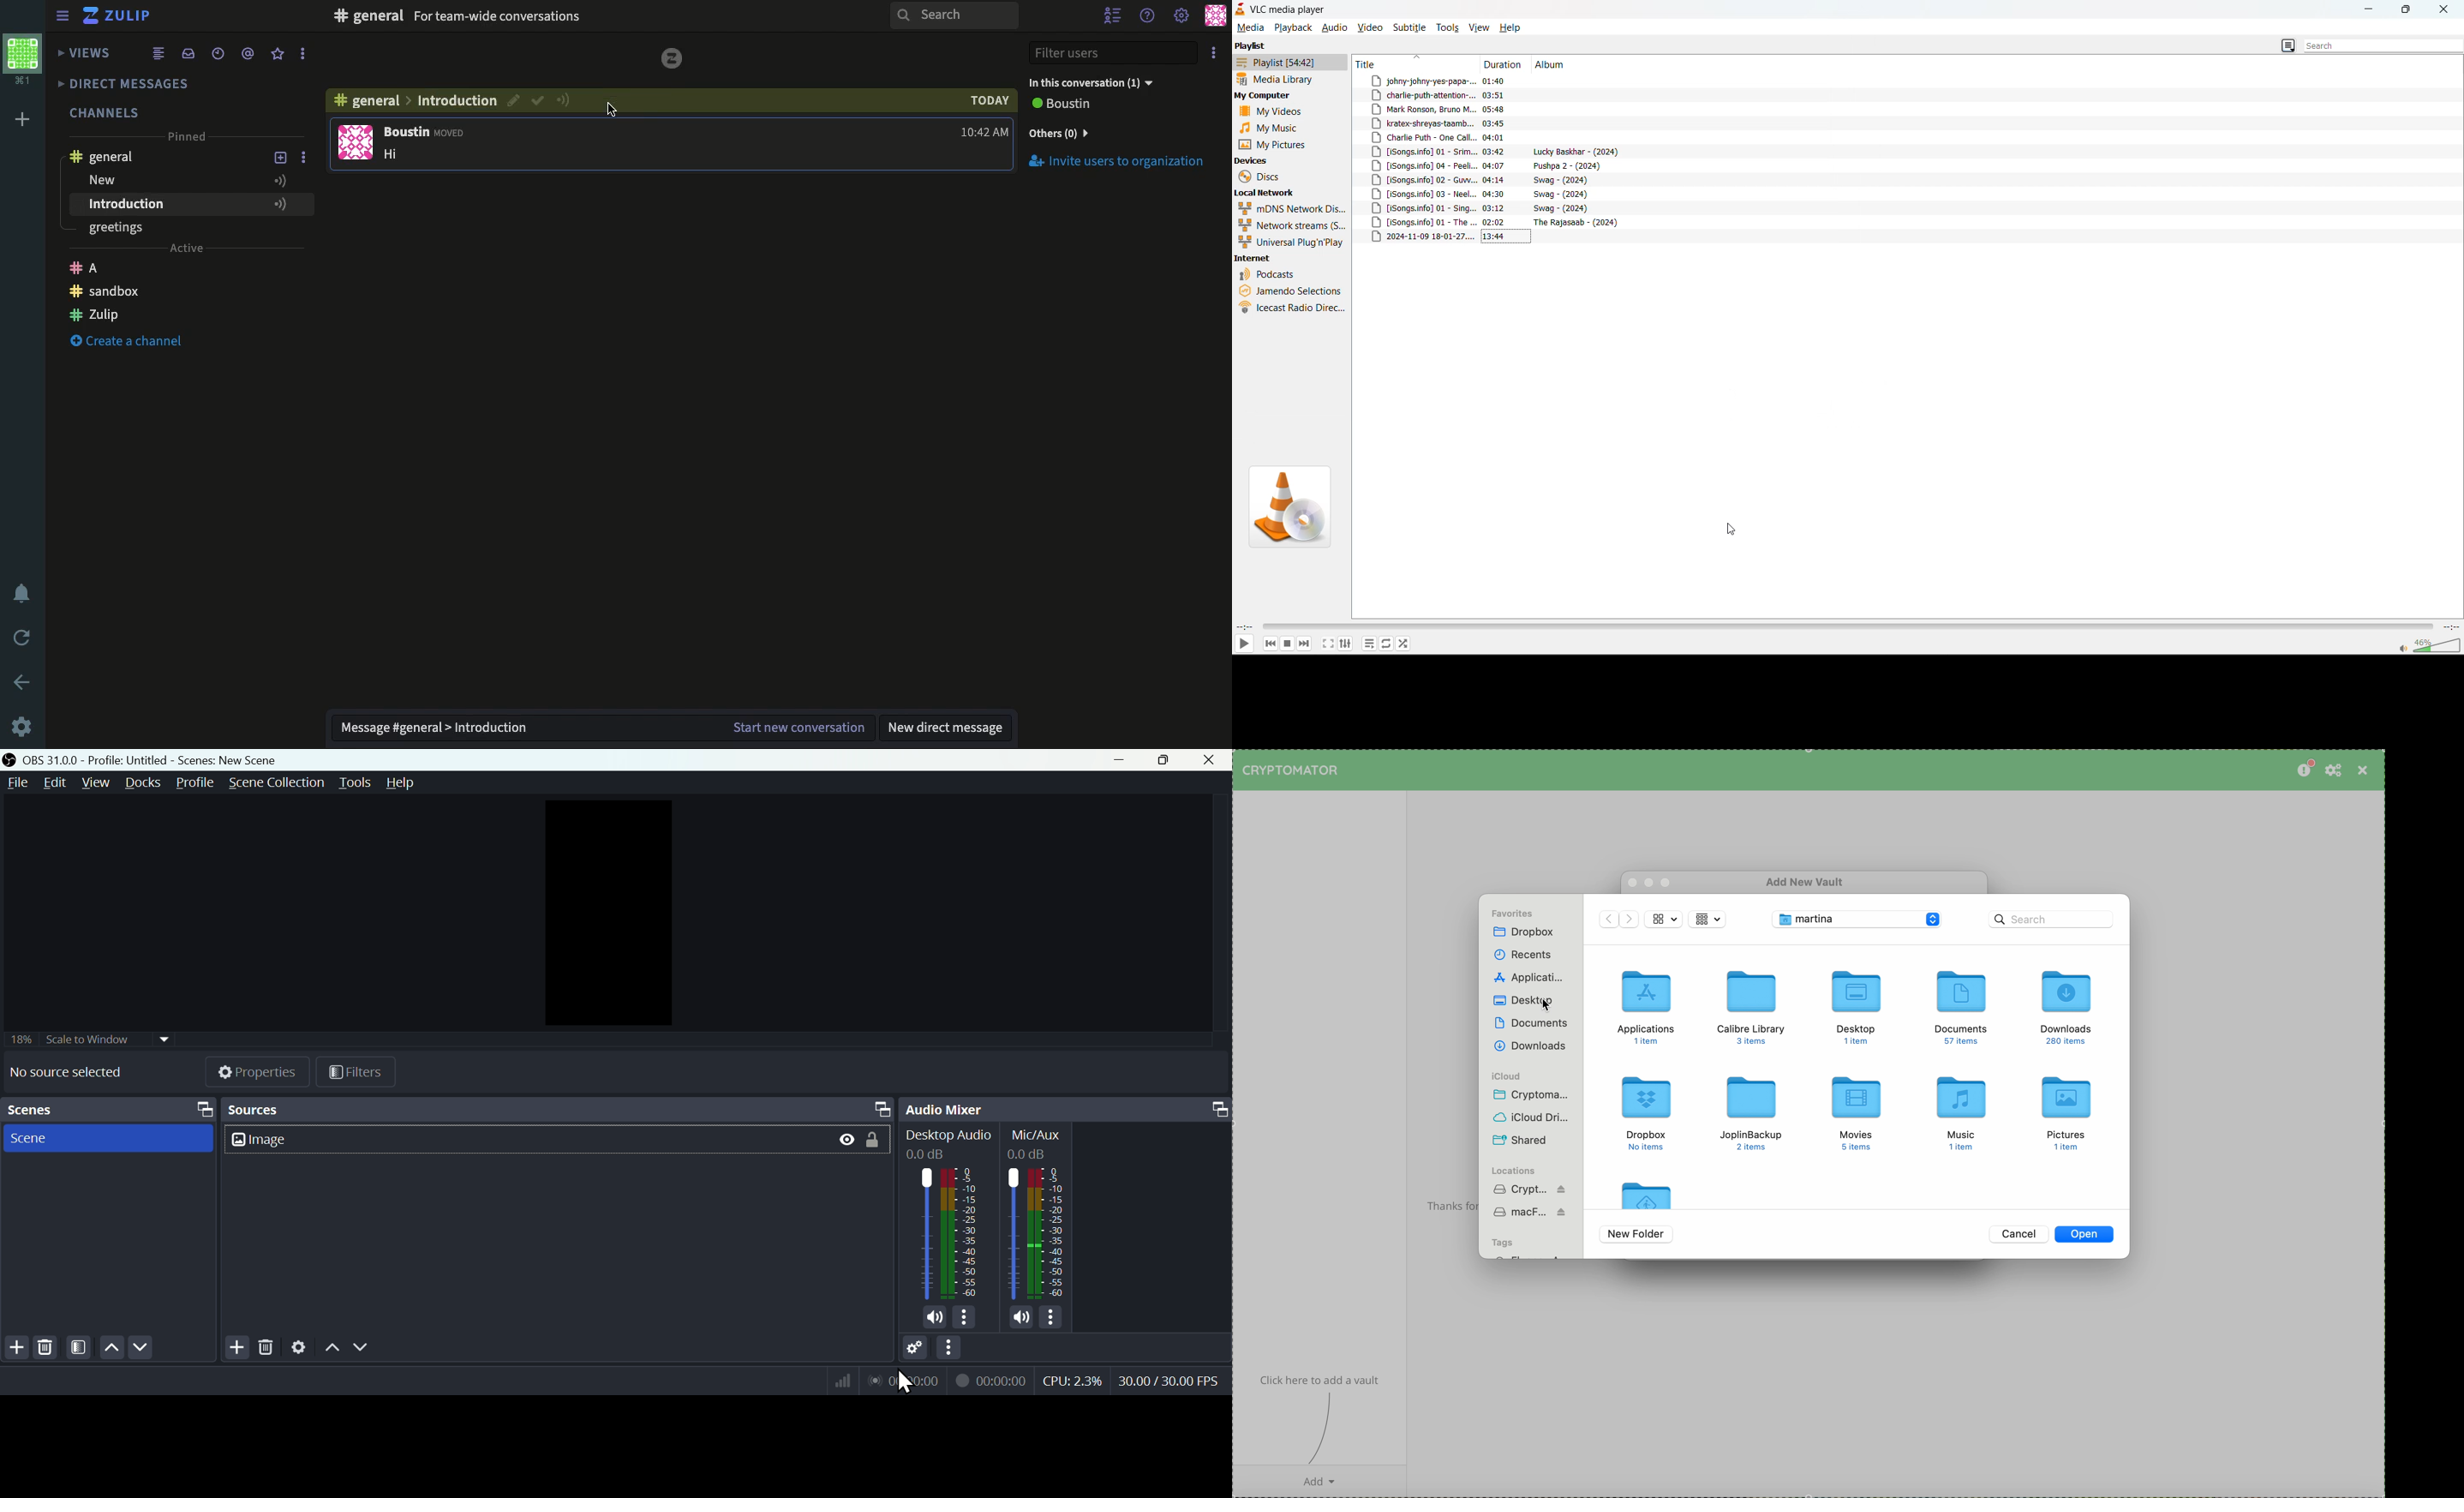  Describe the element at coordinates (1468, 138) in the screenshot. I see `track 5 title, duration and album details` at that location.